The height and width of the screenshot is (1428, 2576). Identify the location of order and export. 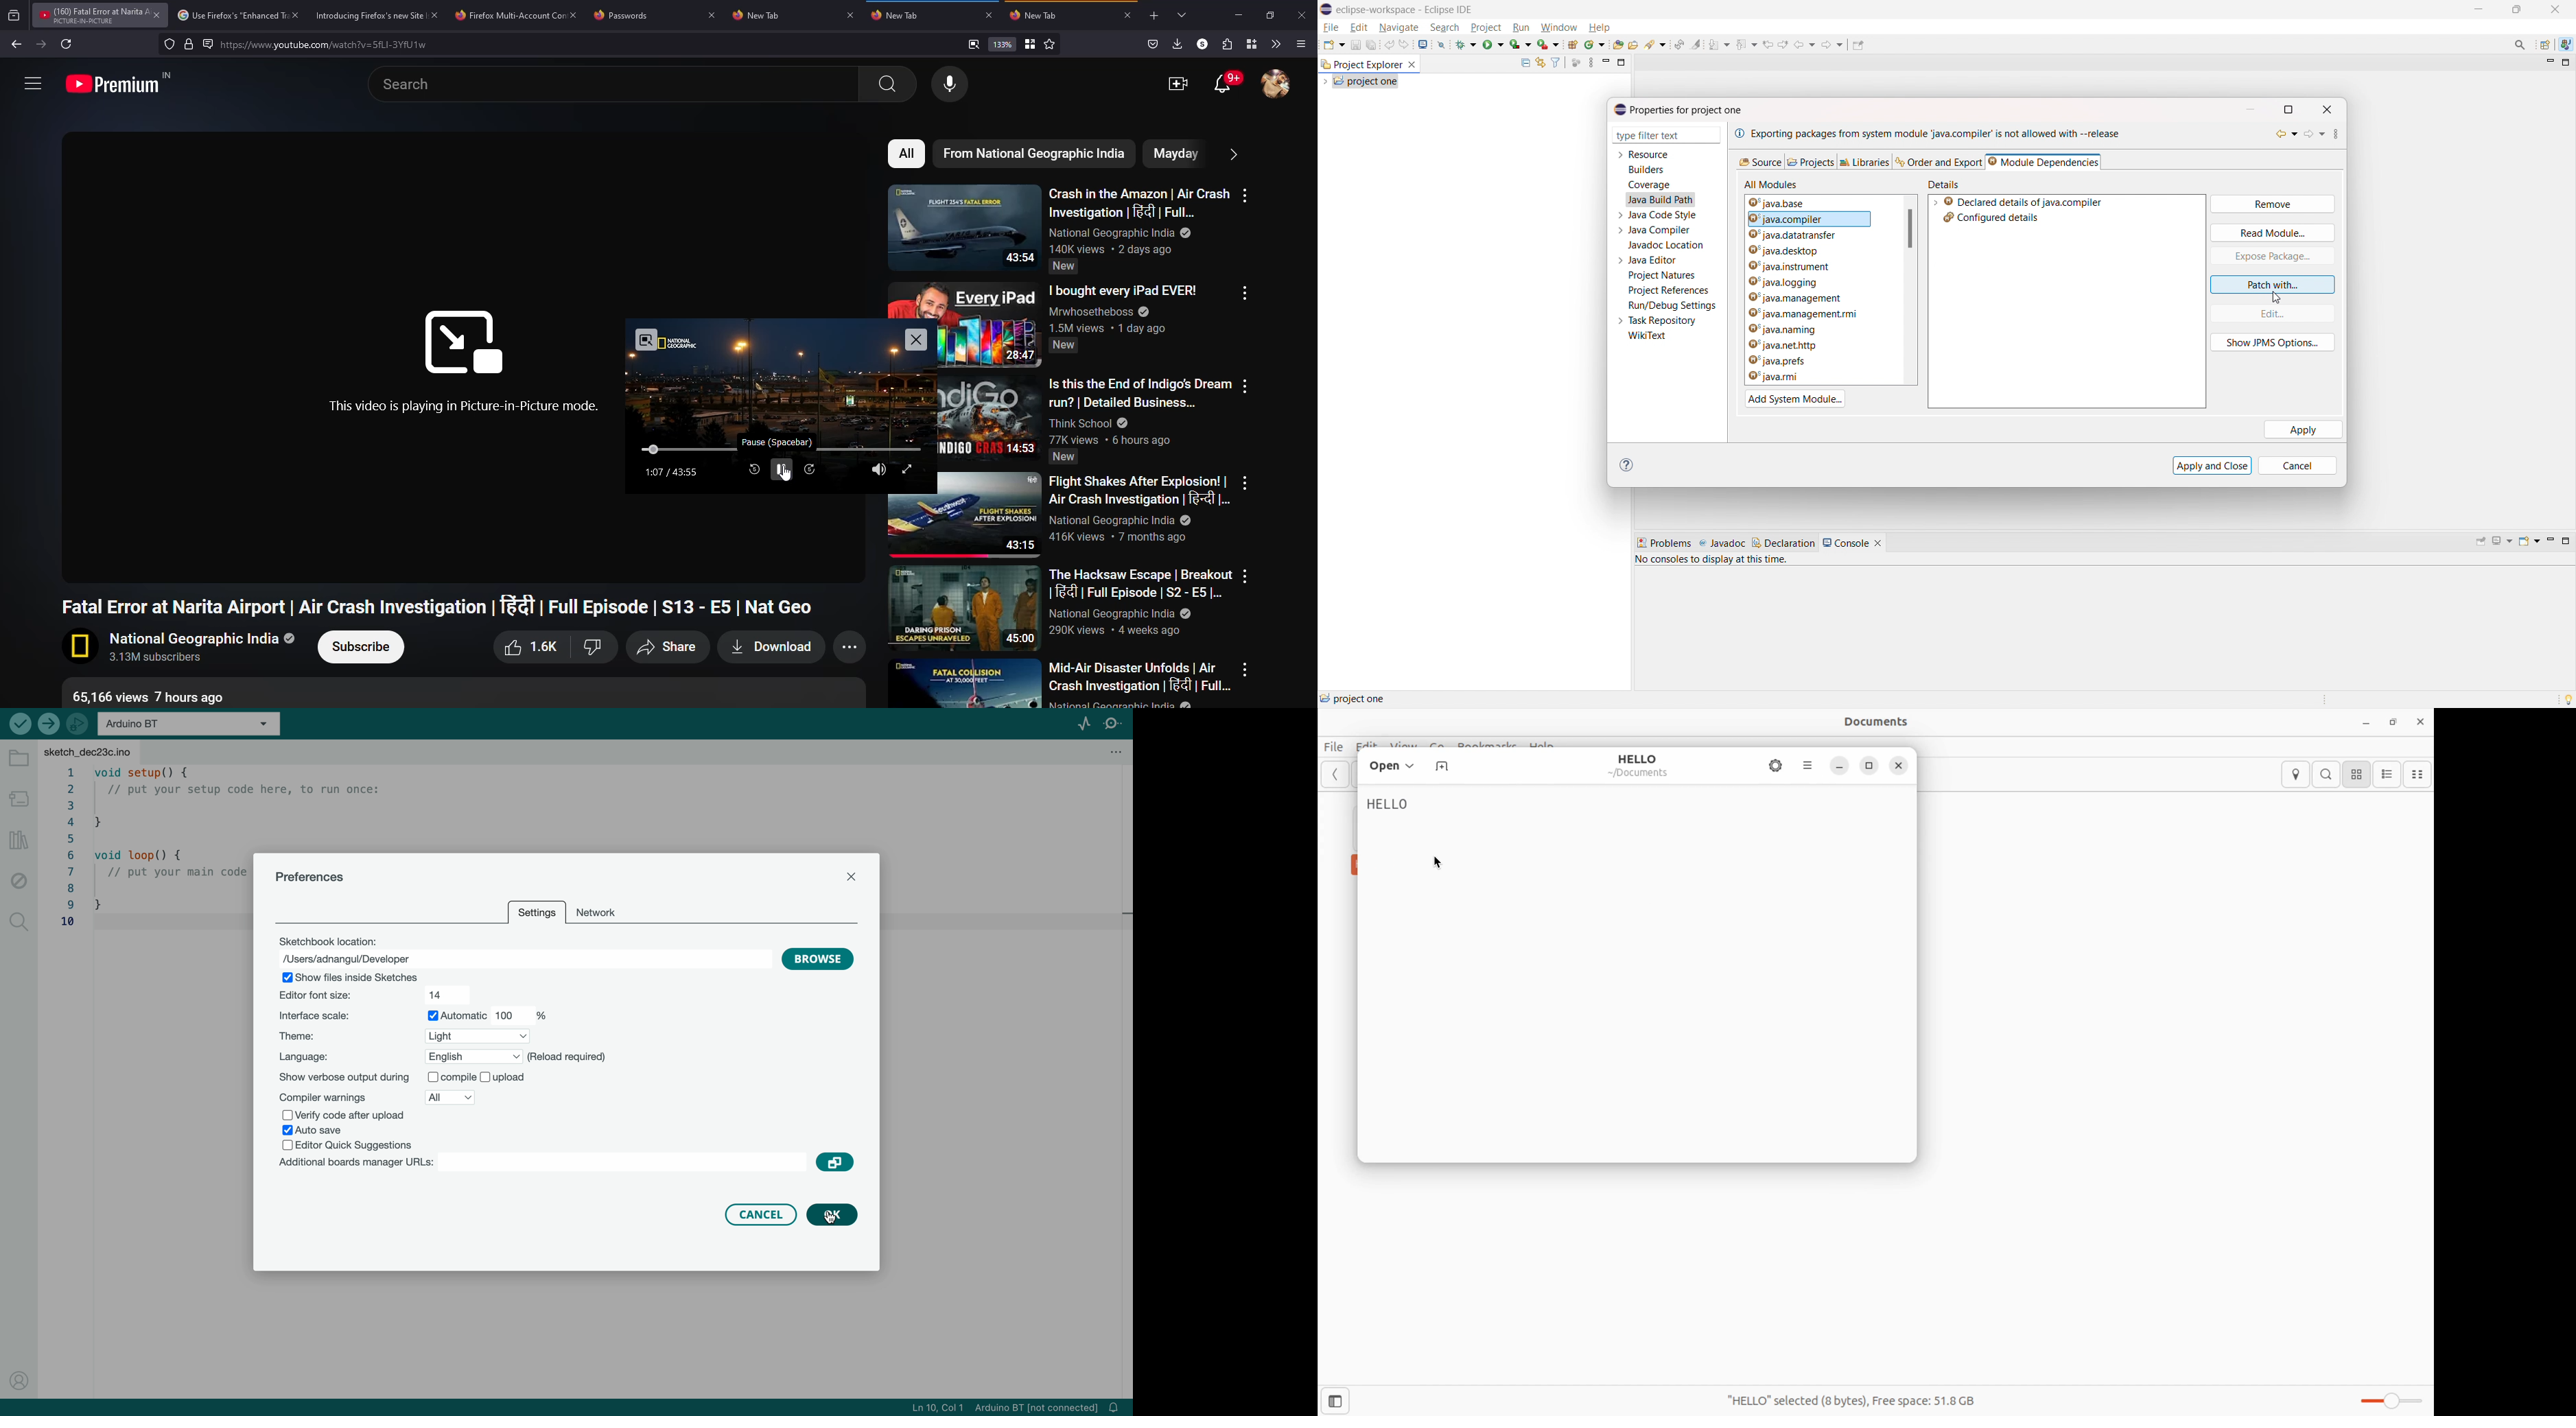
(1940, 162).